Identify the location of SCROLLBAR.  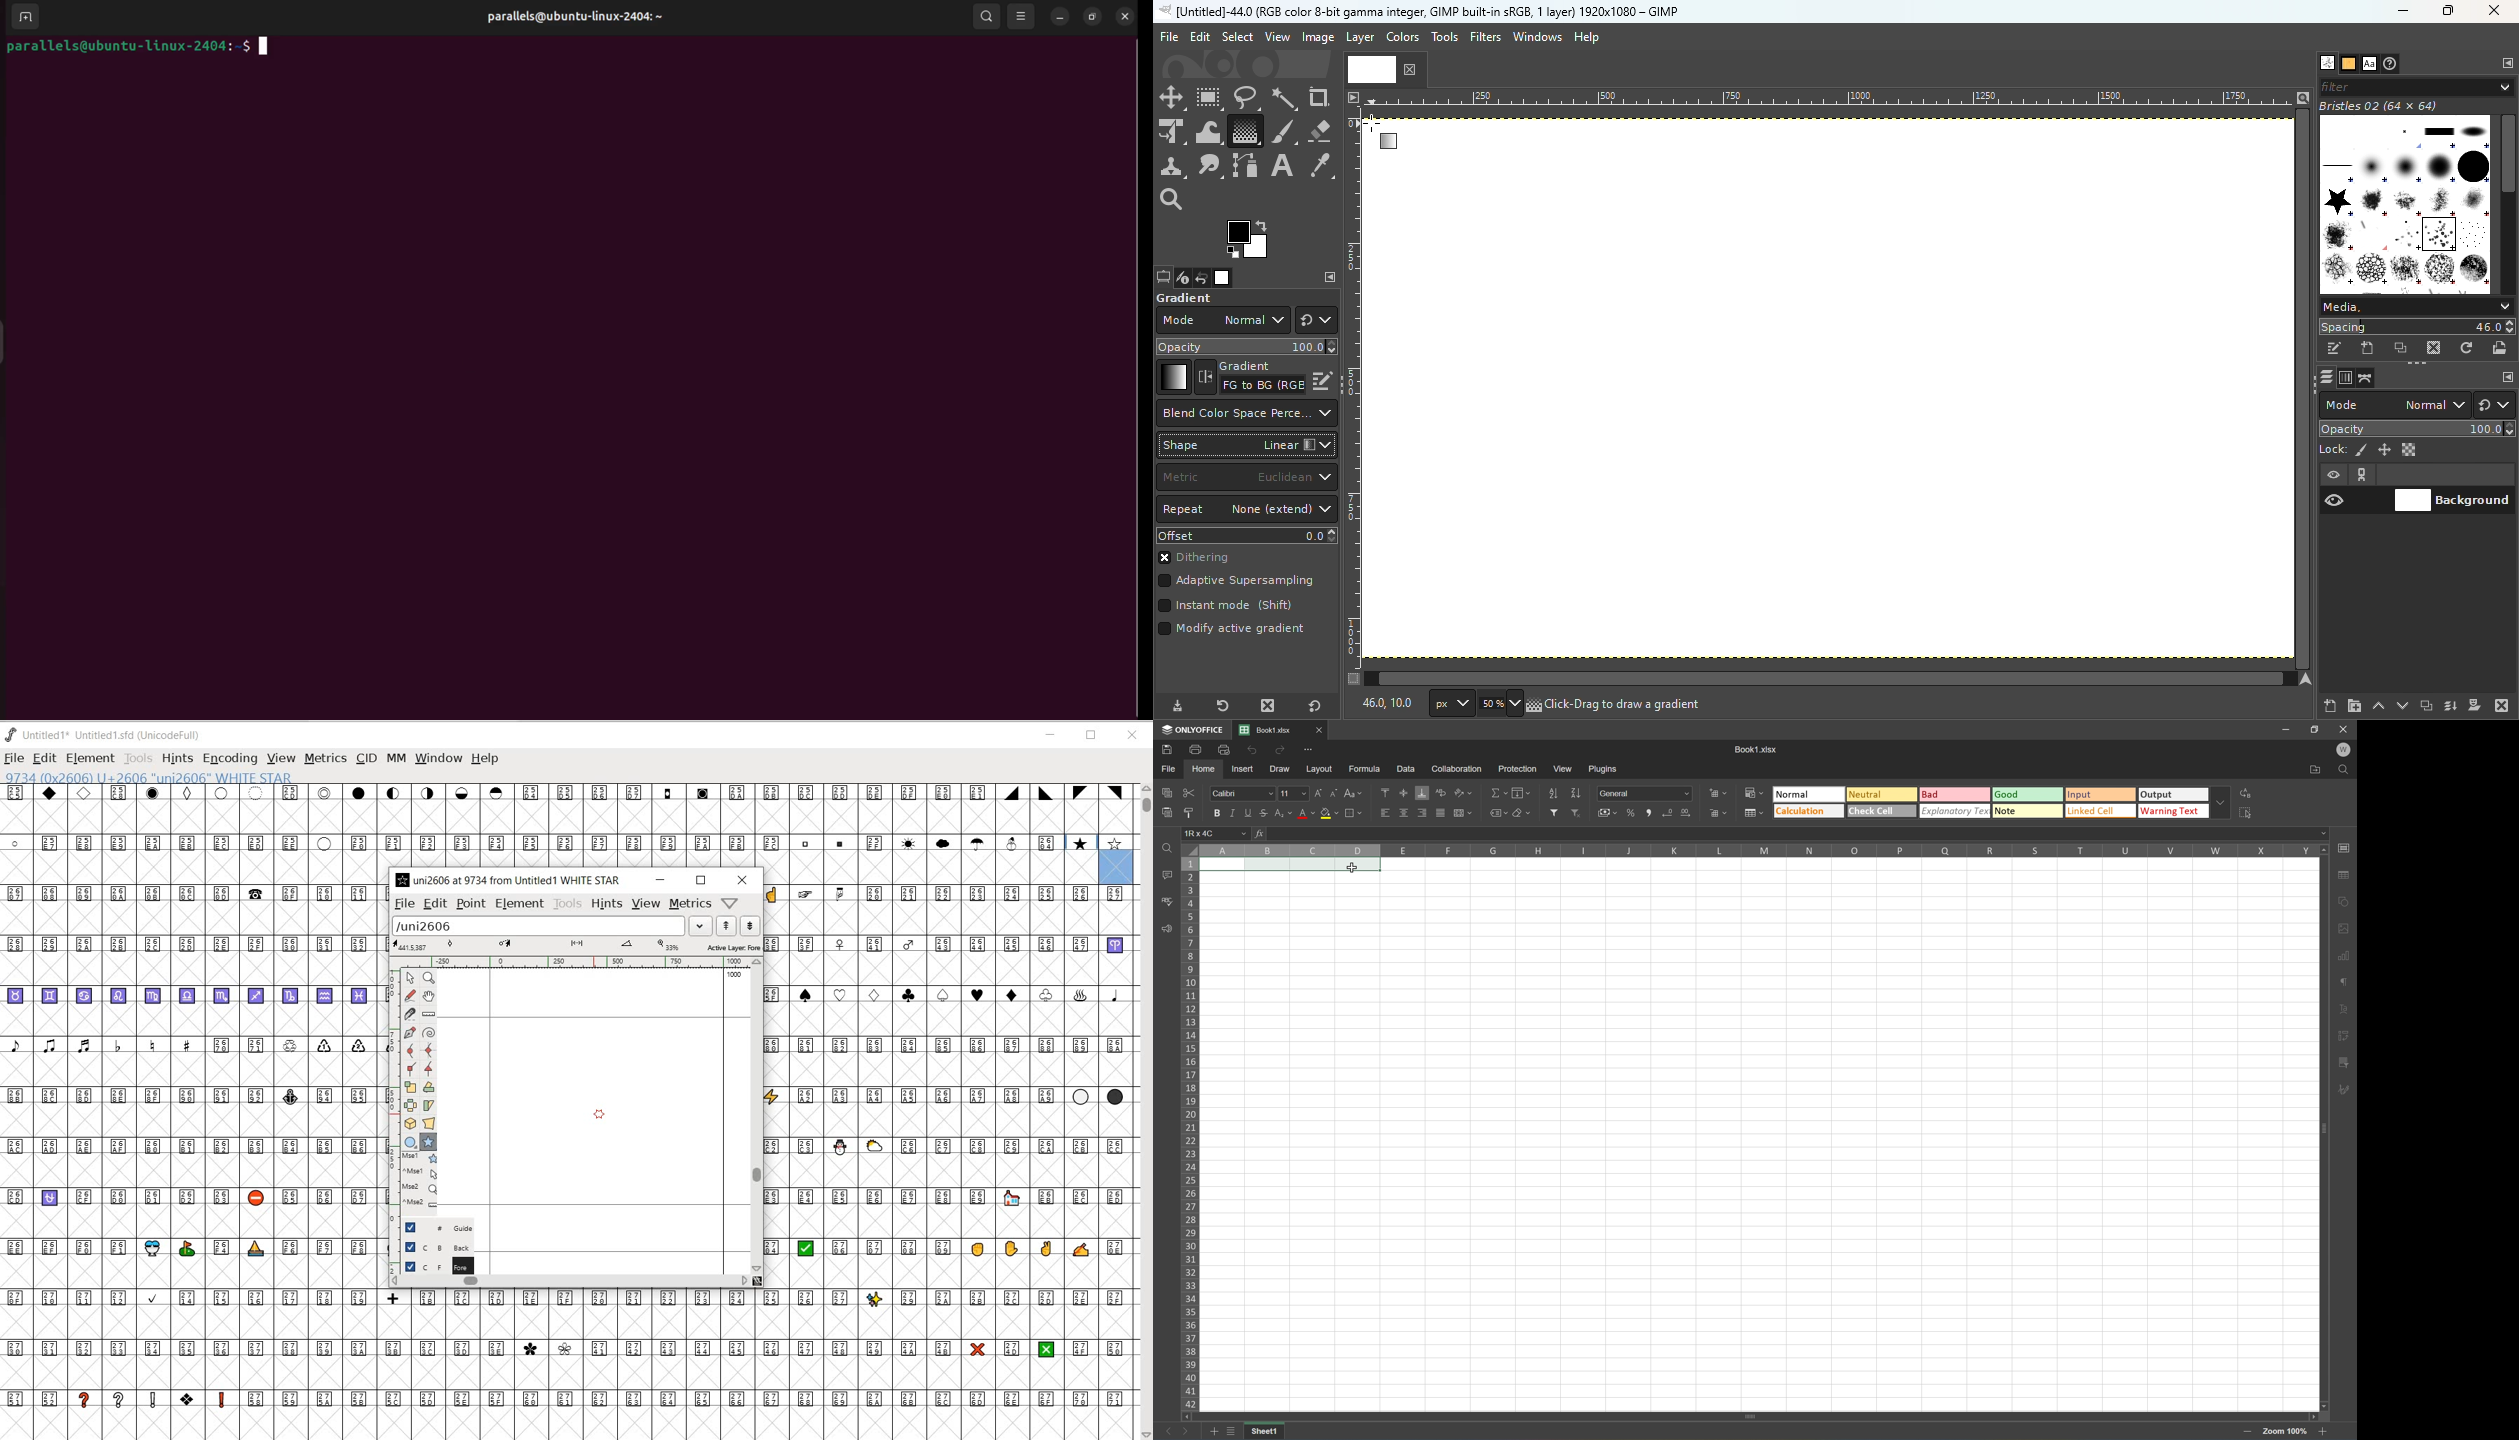
(757, 1114).